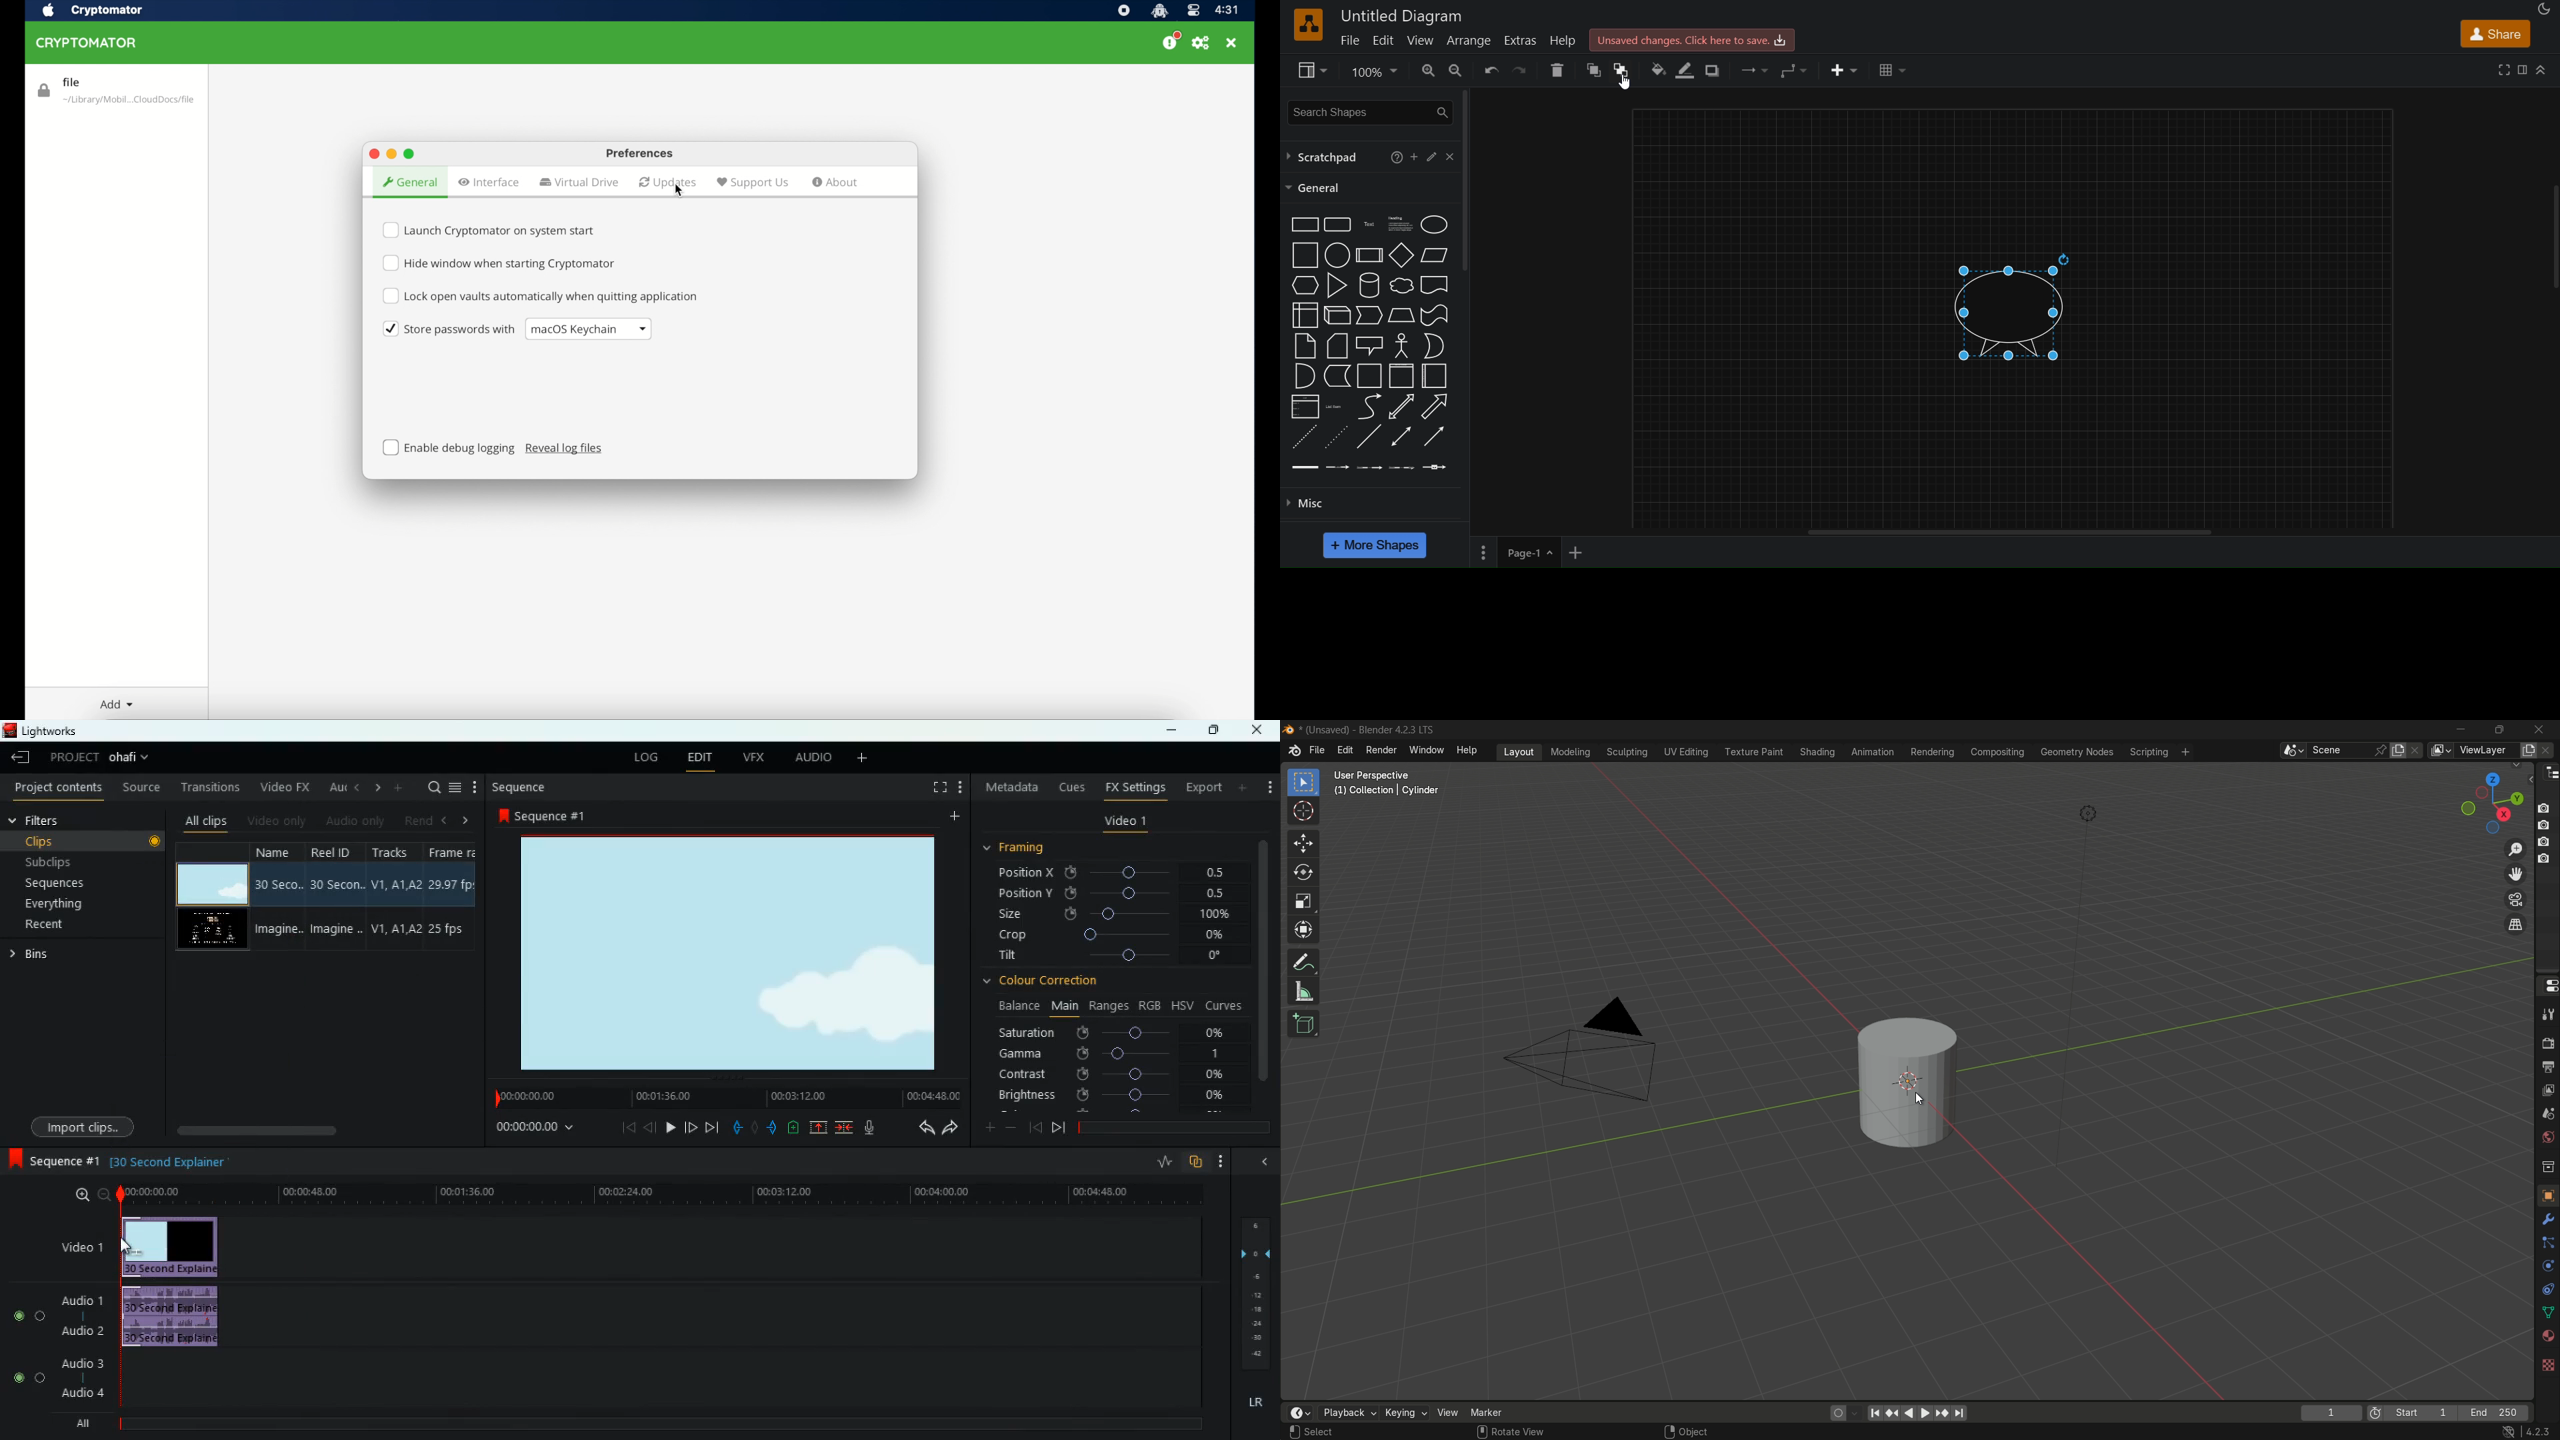 The width and height of the screenshot is (2576, 1456). I want to click on view, so click(1421, 41).